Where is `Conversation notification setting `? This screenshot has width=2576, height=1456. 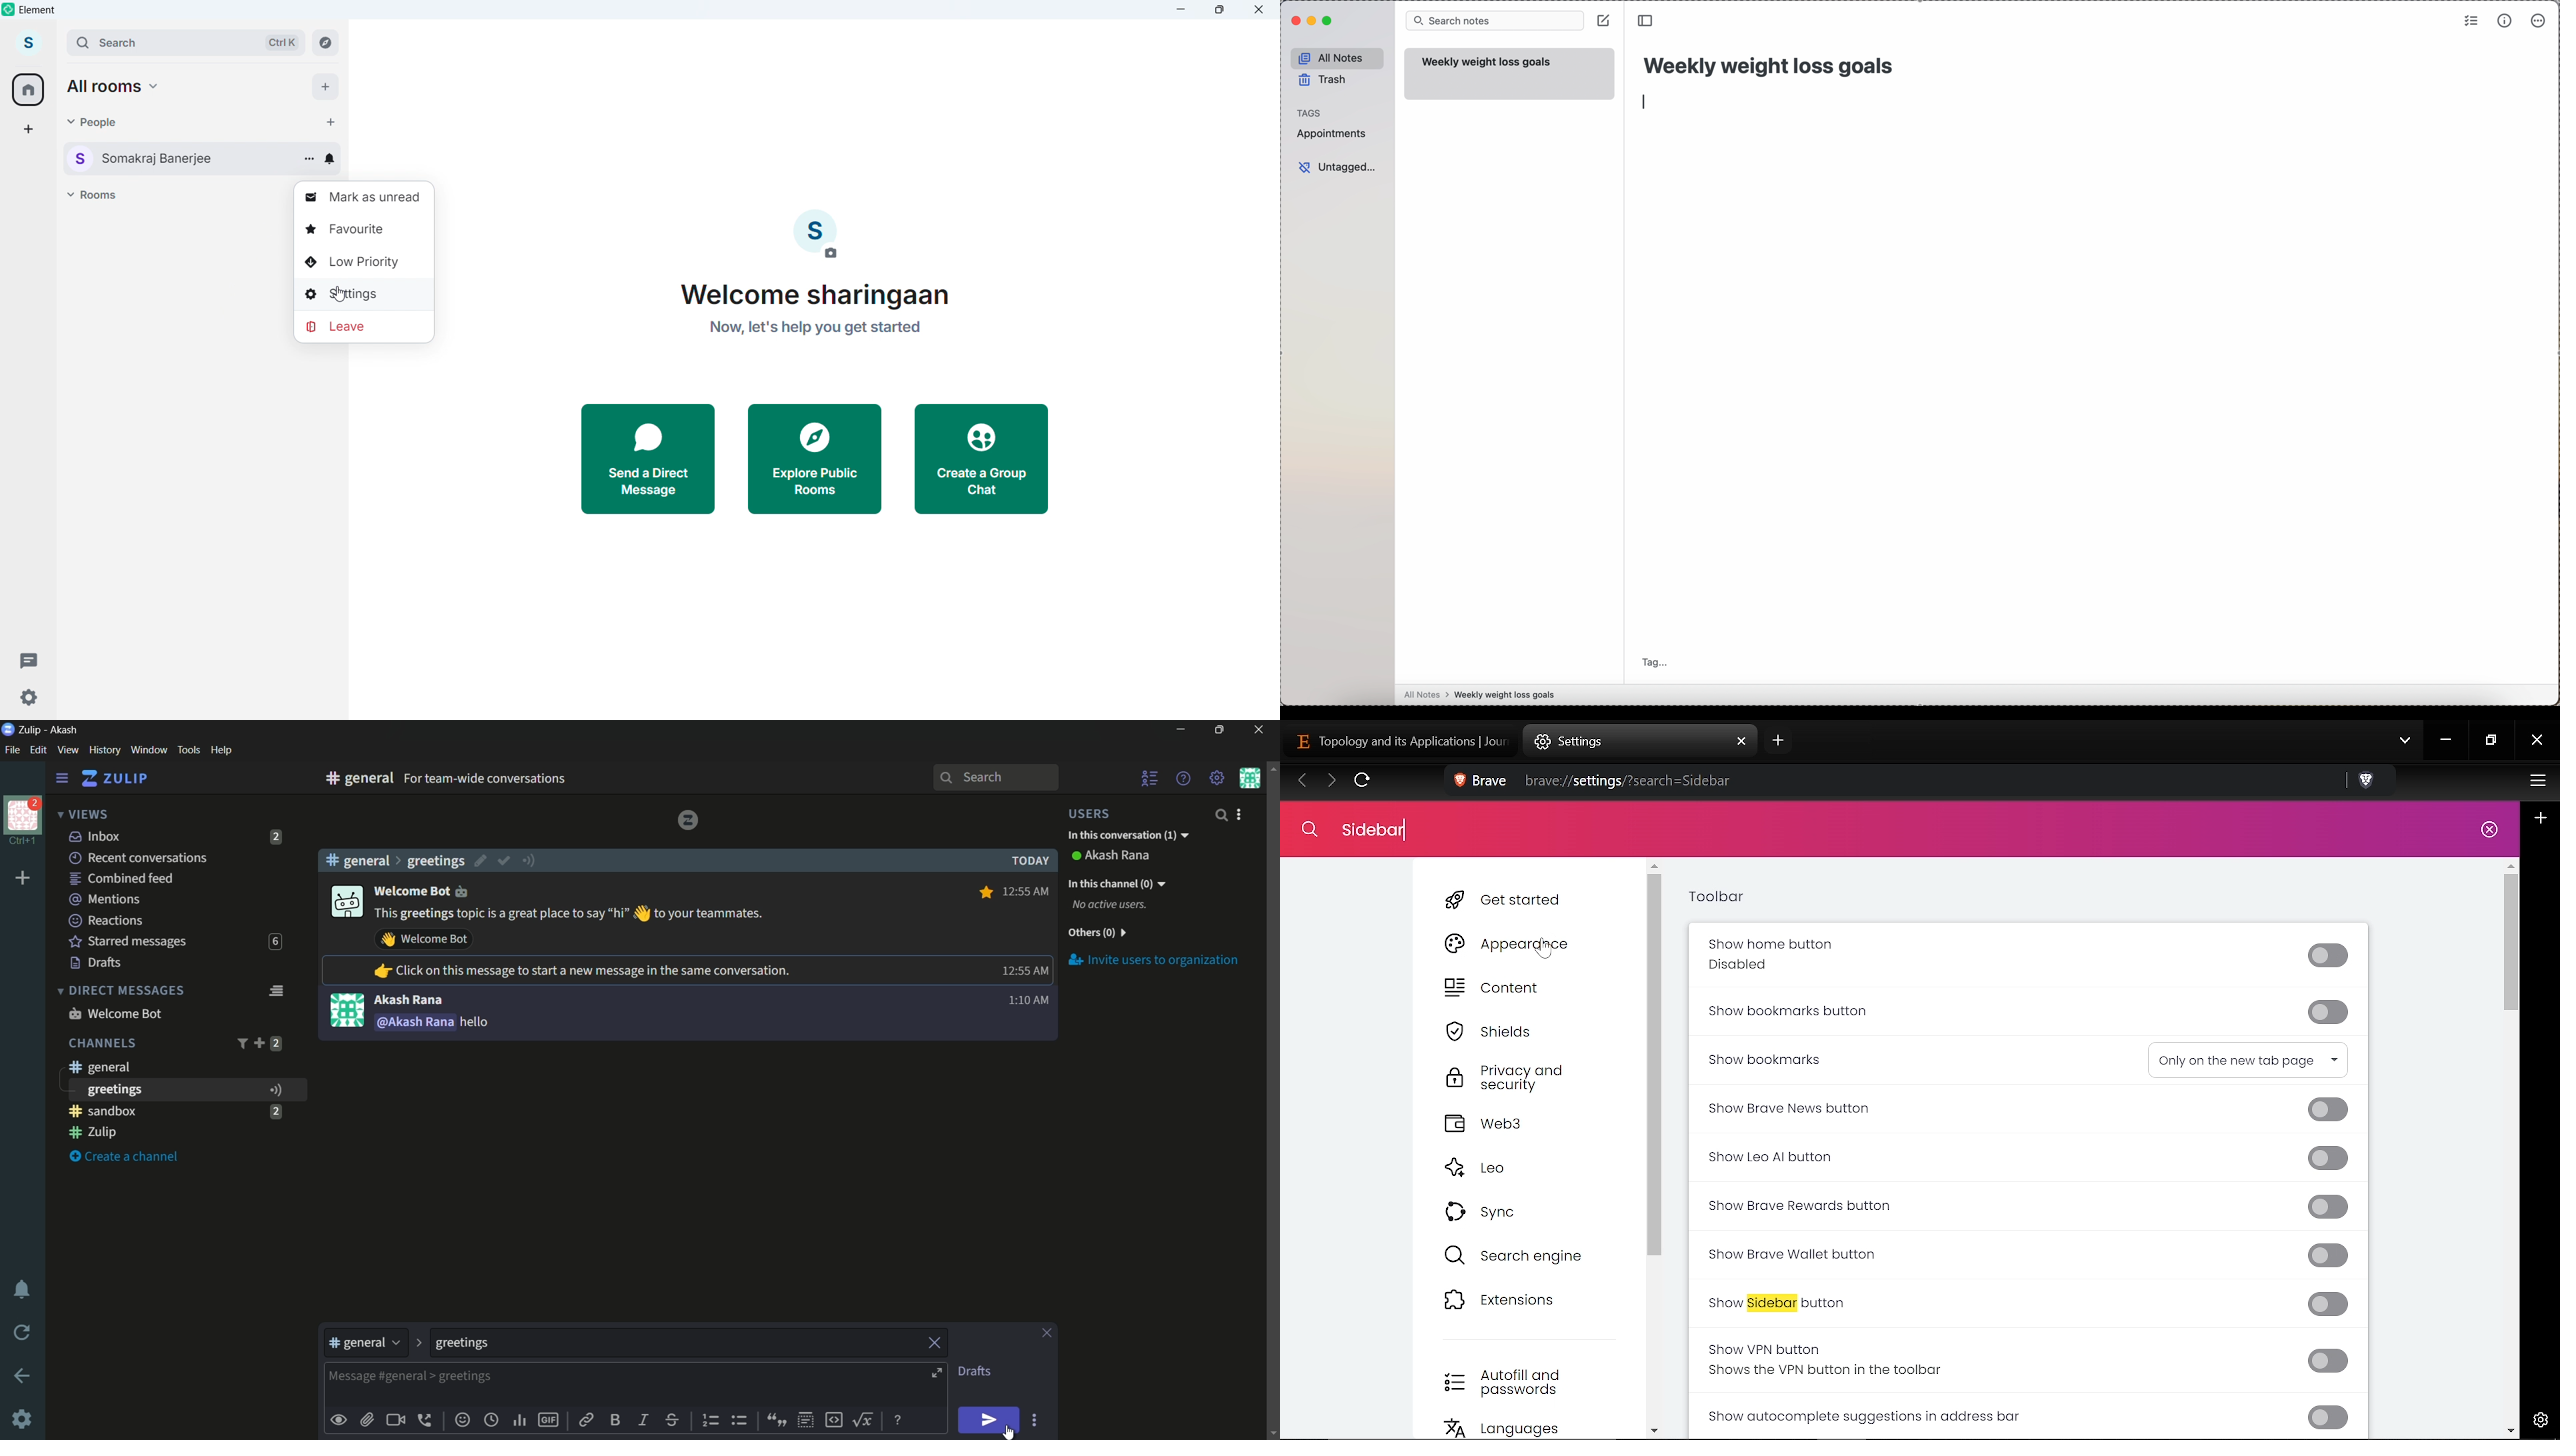
Conversation notification setting  is located at coordinates (331, 159).